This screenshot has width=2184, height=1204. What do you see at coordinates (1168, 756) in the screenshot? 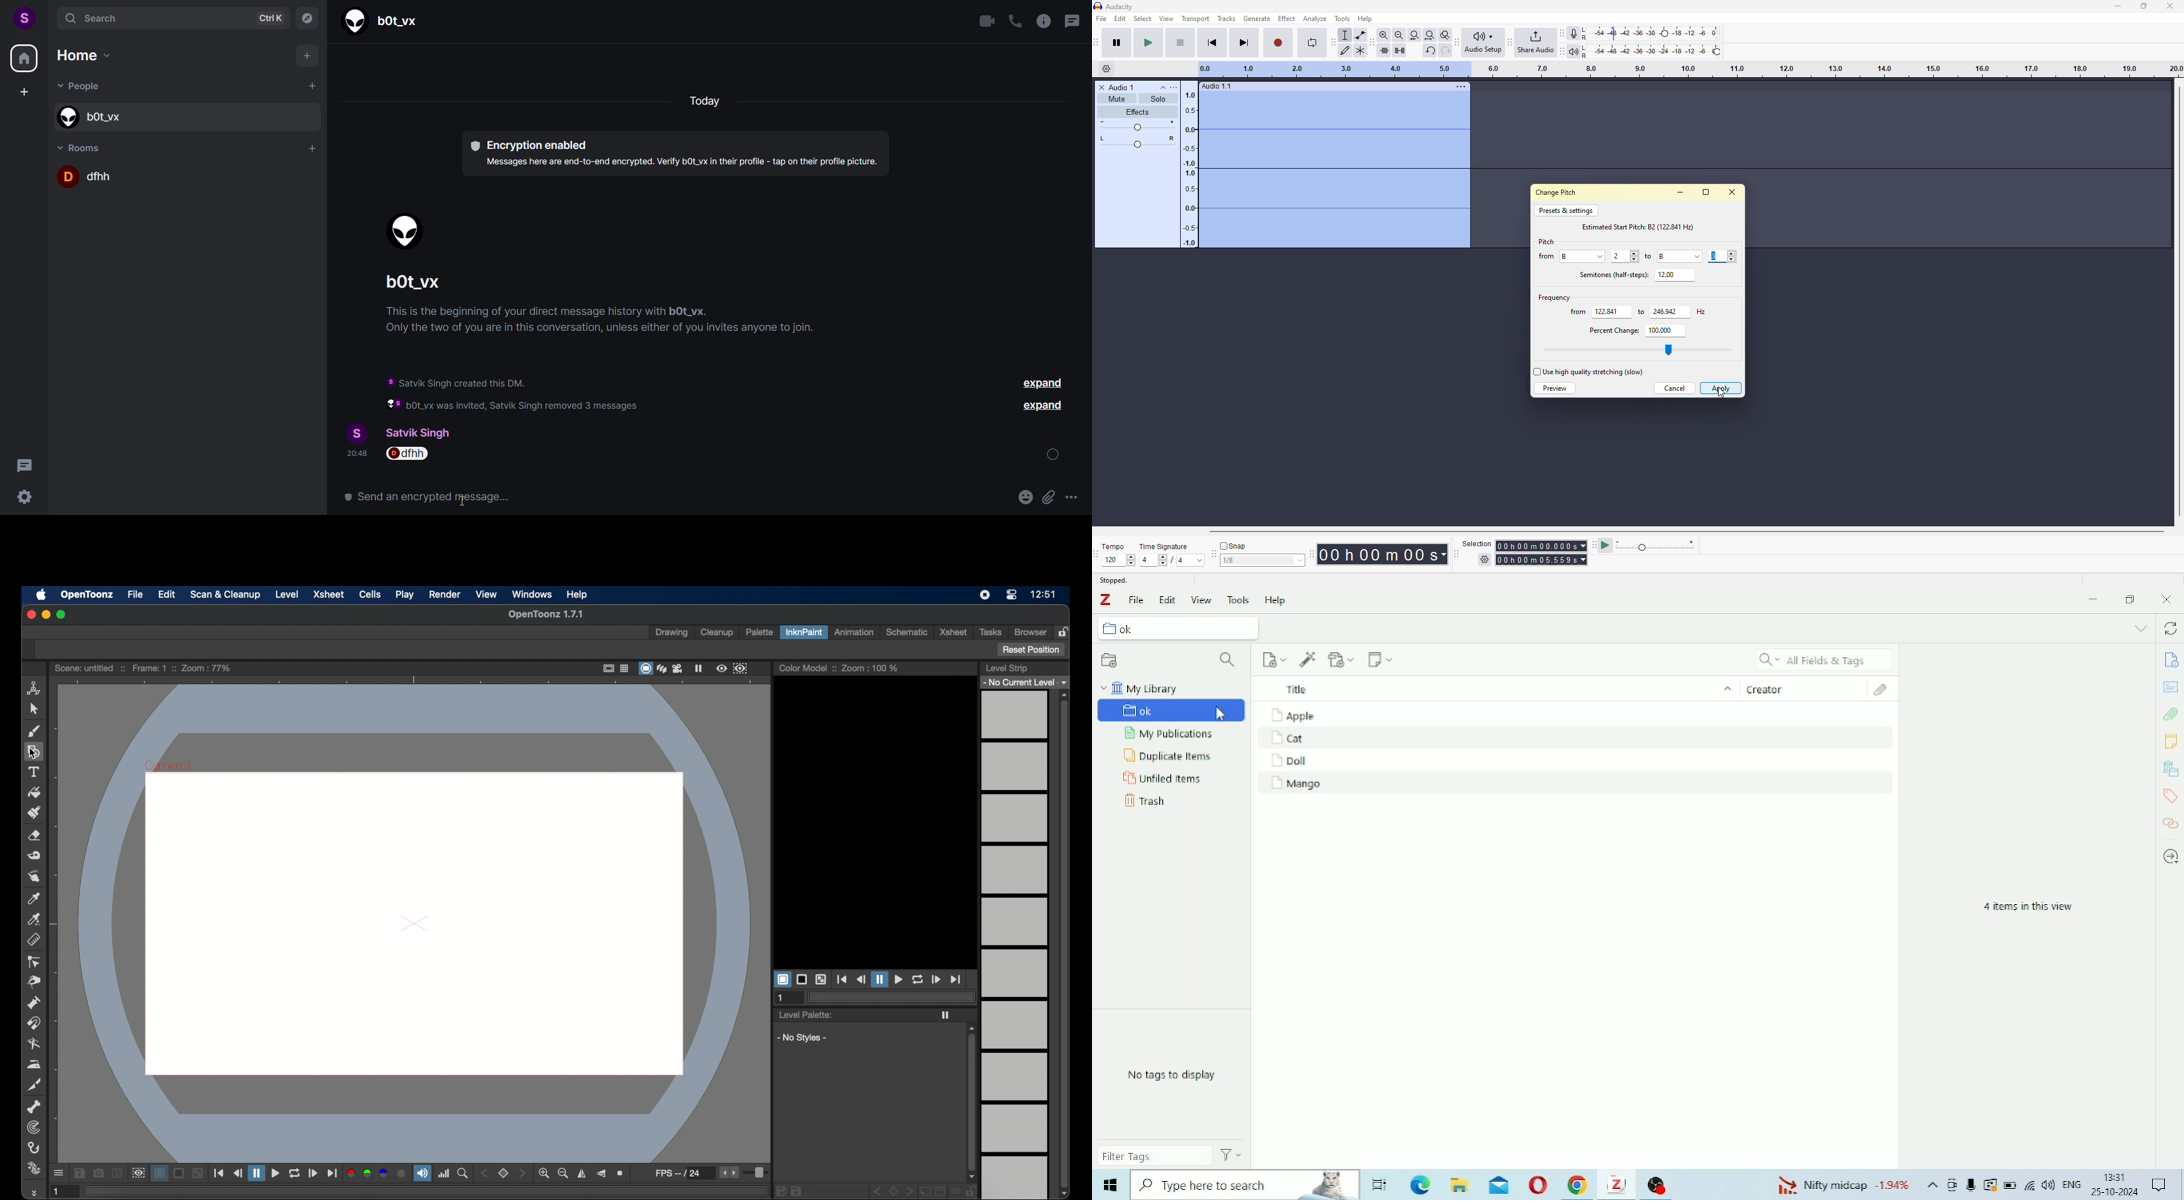
I see `Duplicate Items` at bounding box center [1168, 756].